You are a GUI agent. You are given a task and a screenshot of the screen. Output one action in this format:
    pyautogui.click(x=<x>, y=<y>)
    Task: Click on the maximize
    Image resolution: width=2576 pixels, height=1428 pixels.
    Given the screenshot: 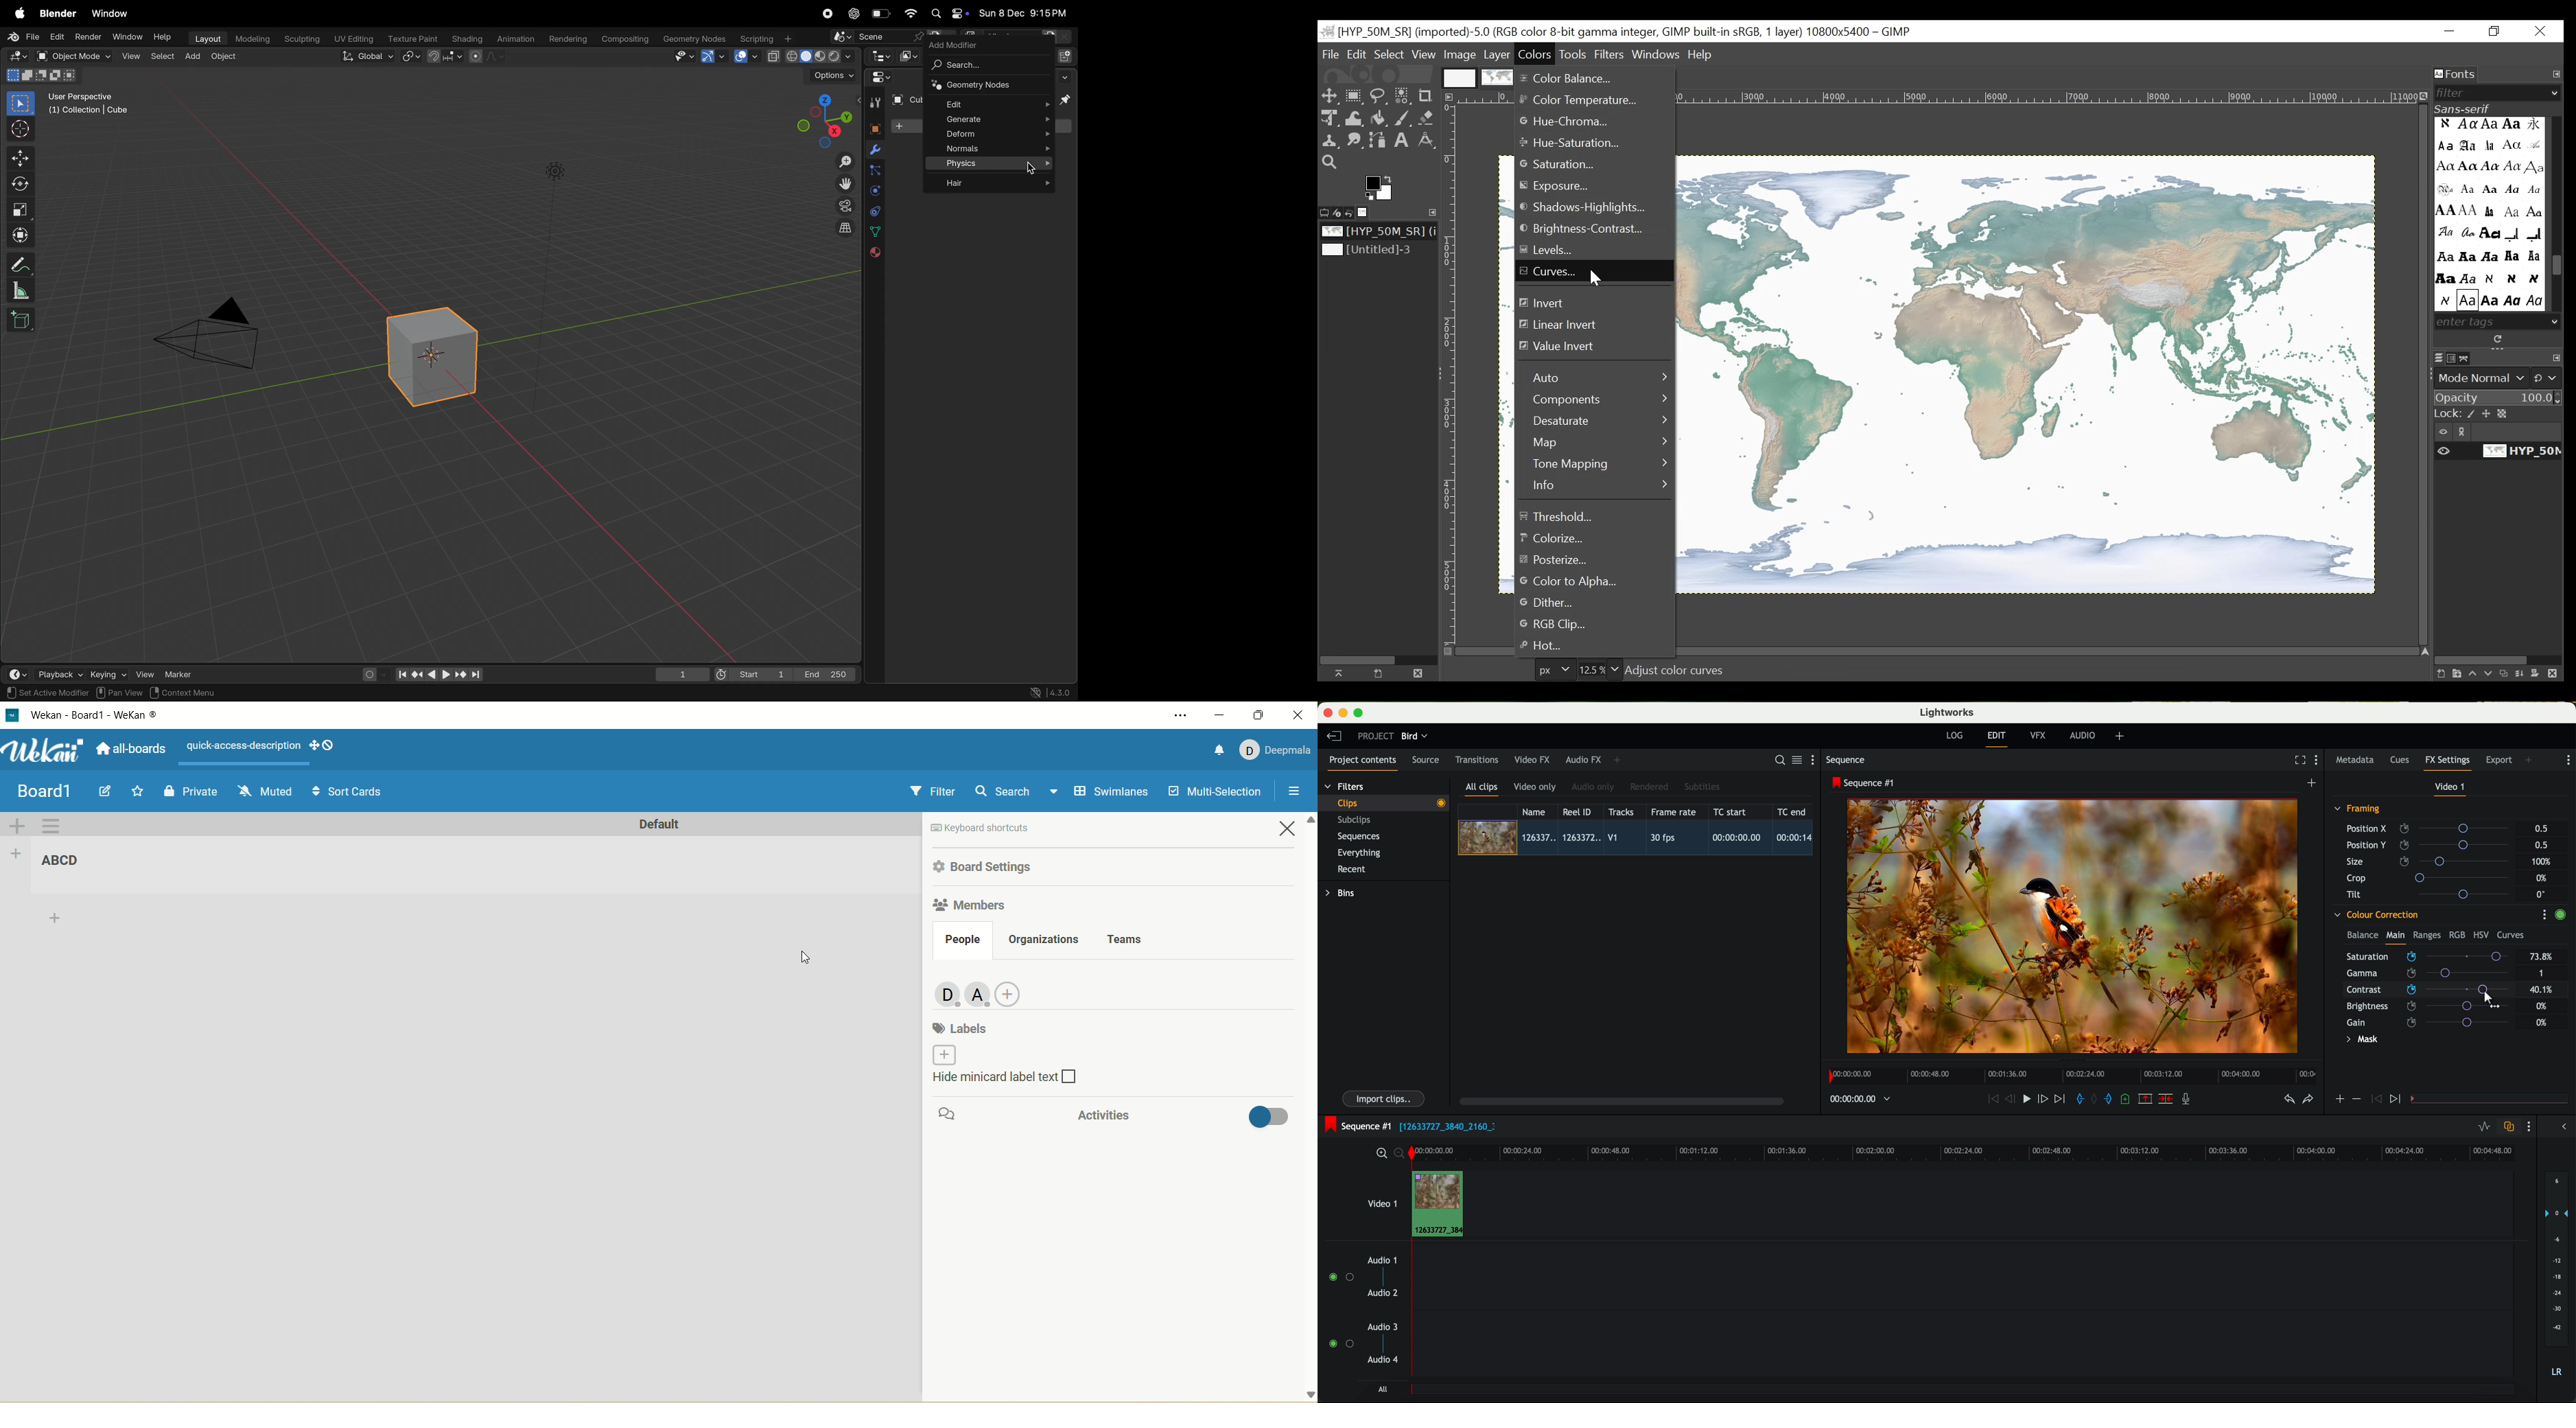 What is the action you would take?
    pyautogui.click(x=1257, y=715)
    